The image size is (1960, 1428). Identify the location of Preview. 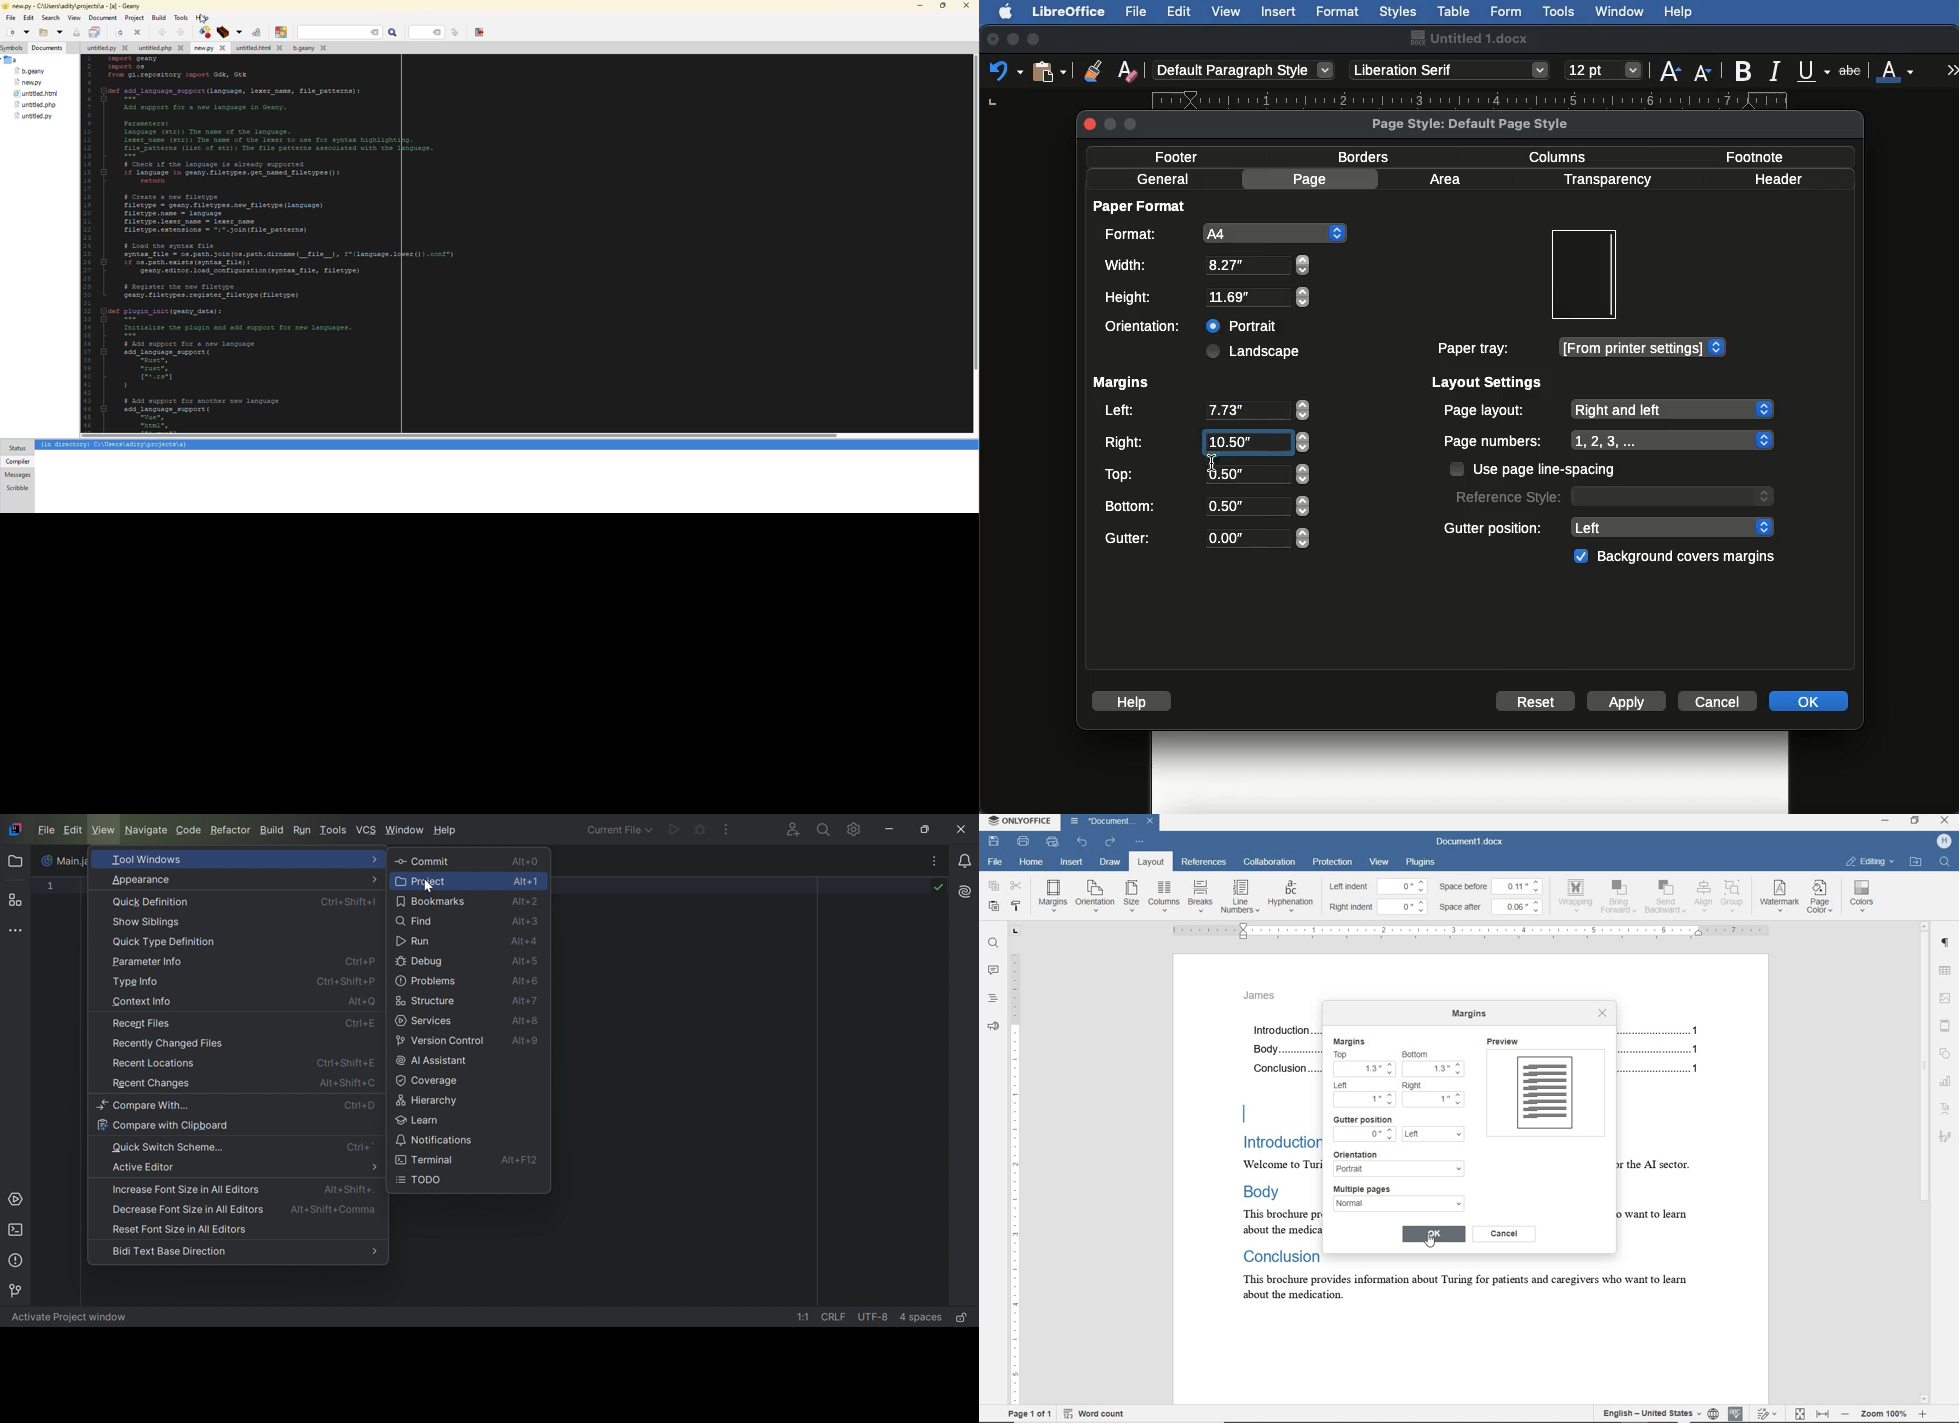
(1583, 275).